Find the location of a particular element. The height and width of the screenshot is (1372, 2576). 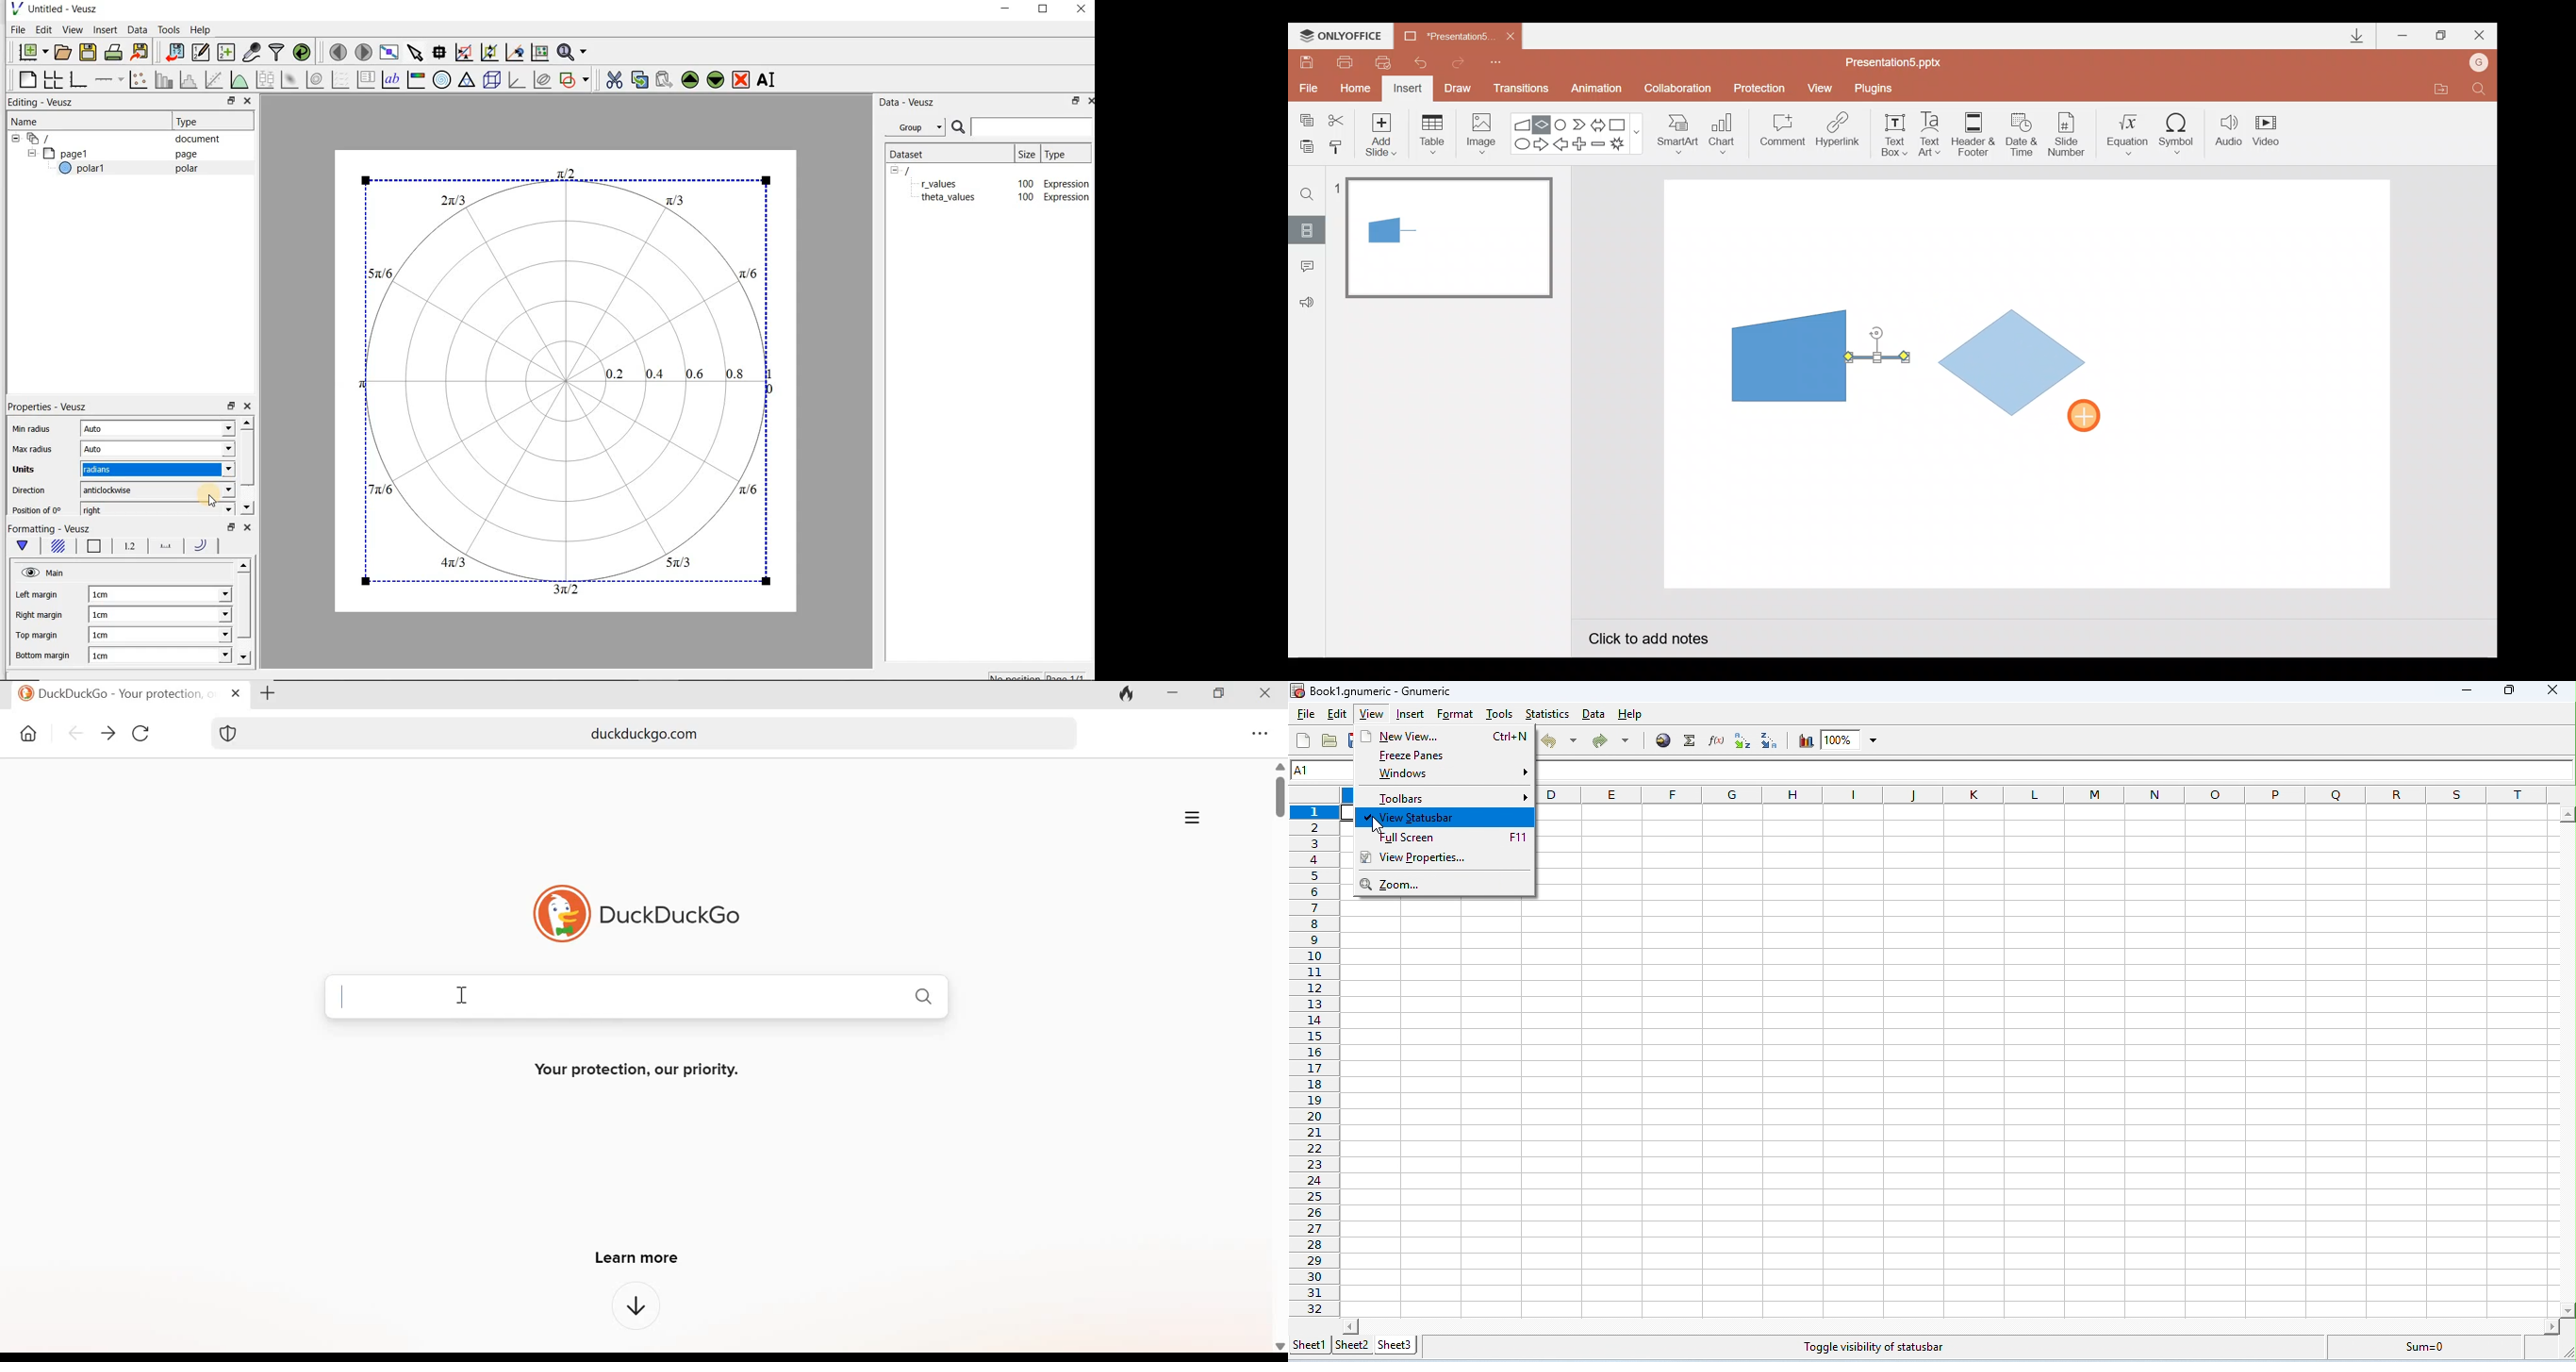

cursor movement is located at coordinates (1379, 827).